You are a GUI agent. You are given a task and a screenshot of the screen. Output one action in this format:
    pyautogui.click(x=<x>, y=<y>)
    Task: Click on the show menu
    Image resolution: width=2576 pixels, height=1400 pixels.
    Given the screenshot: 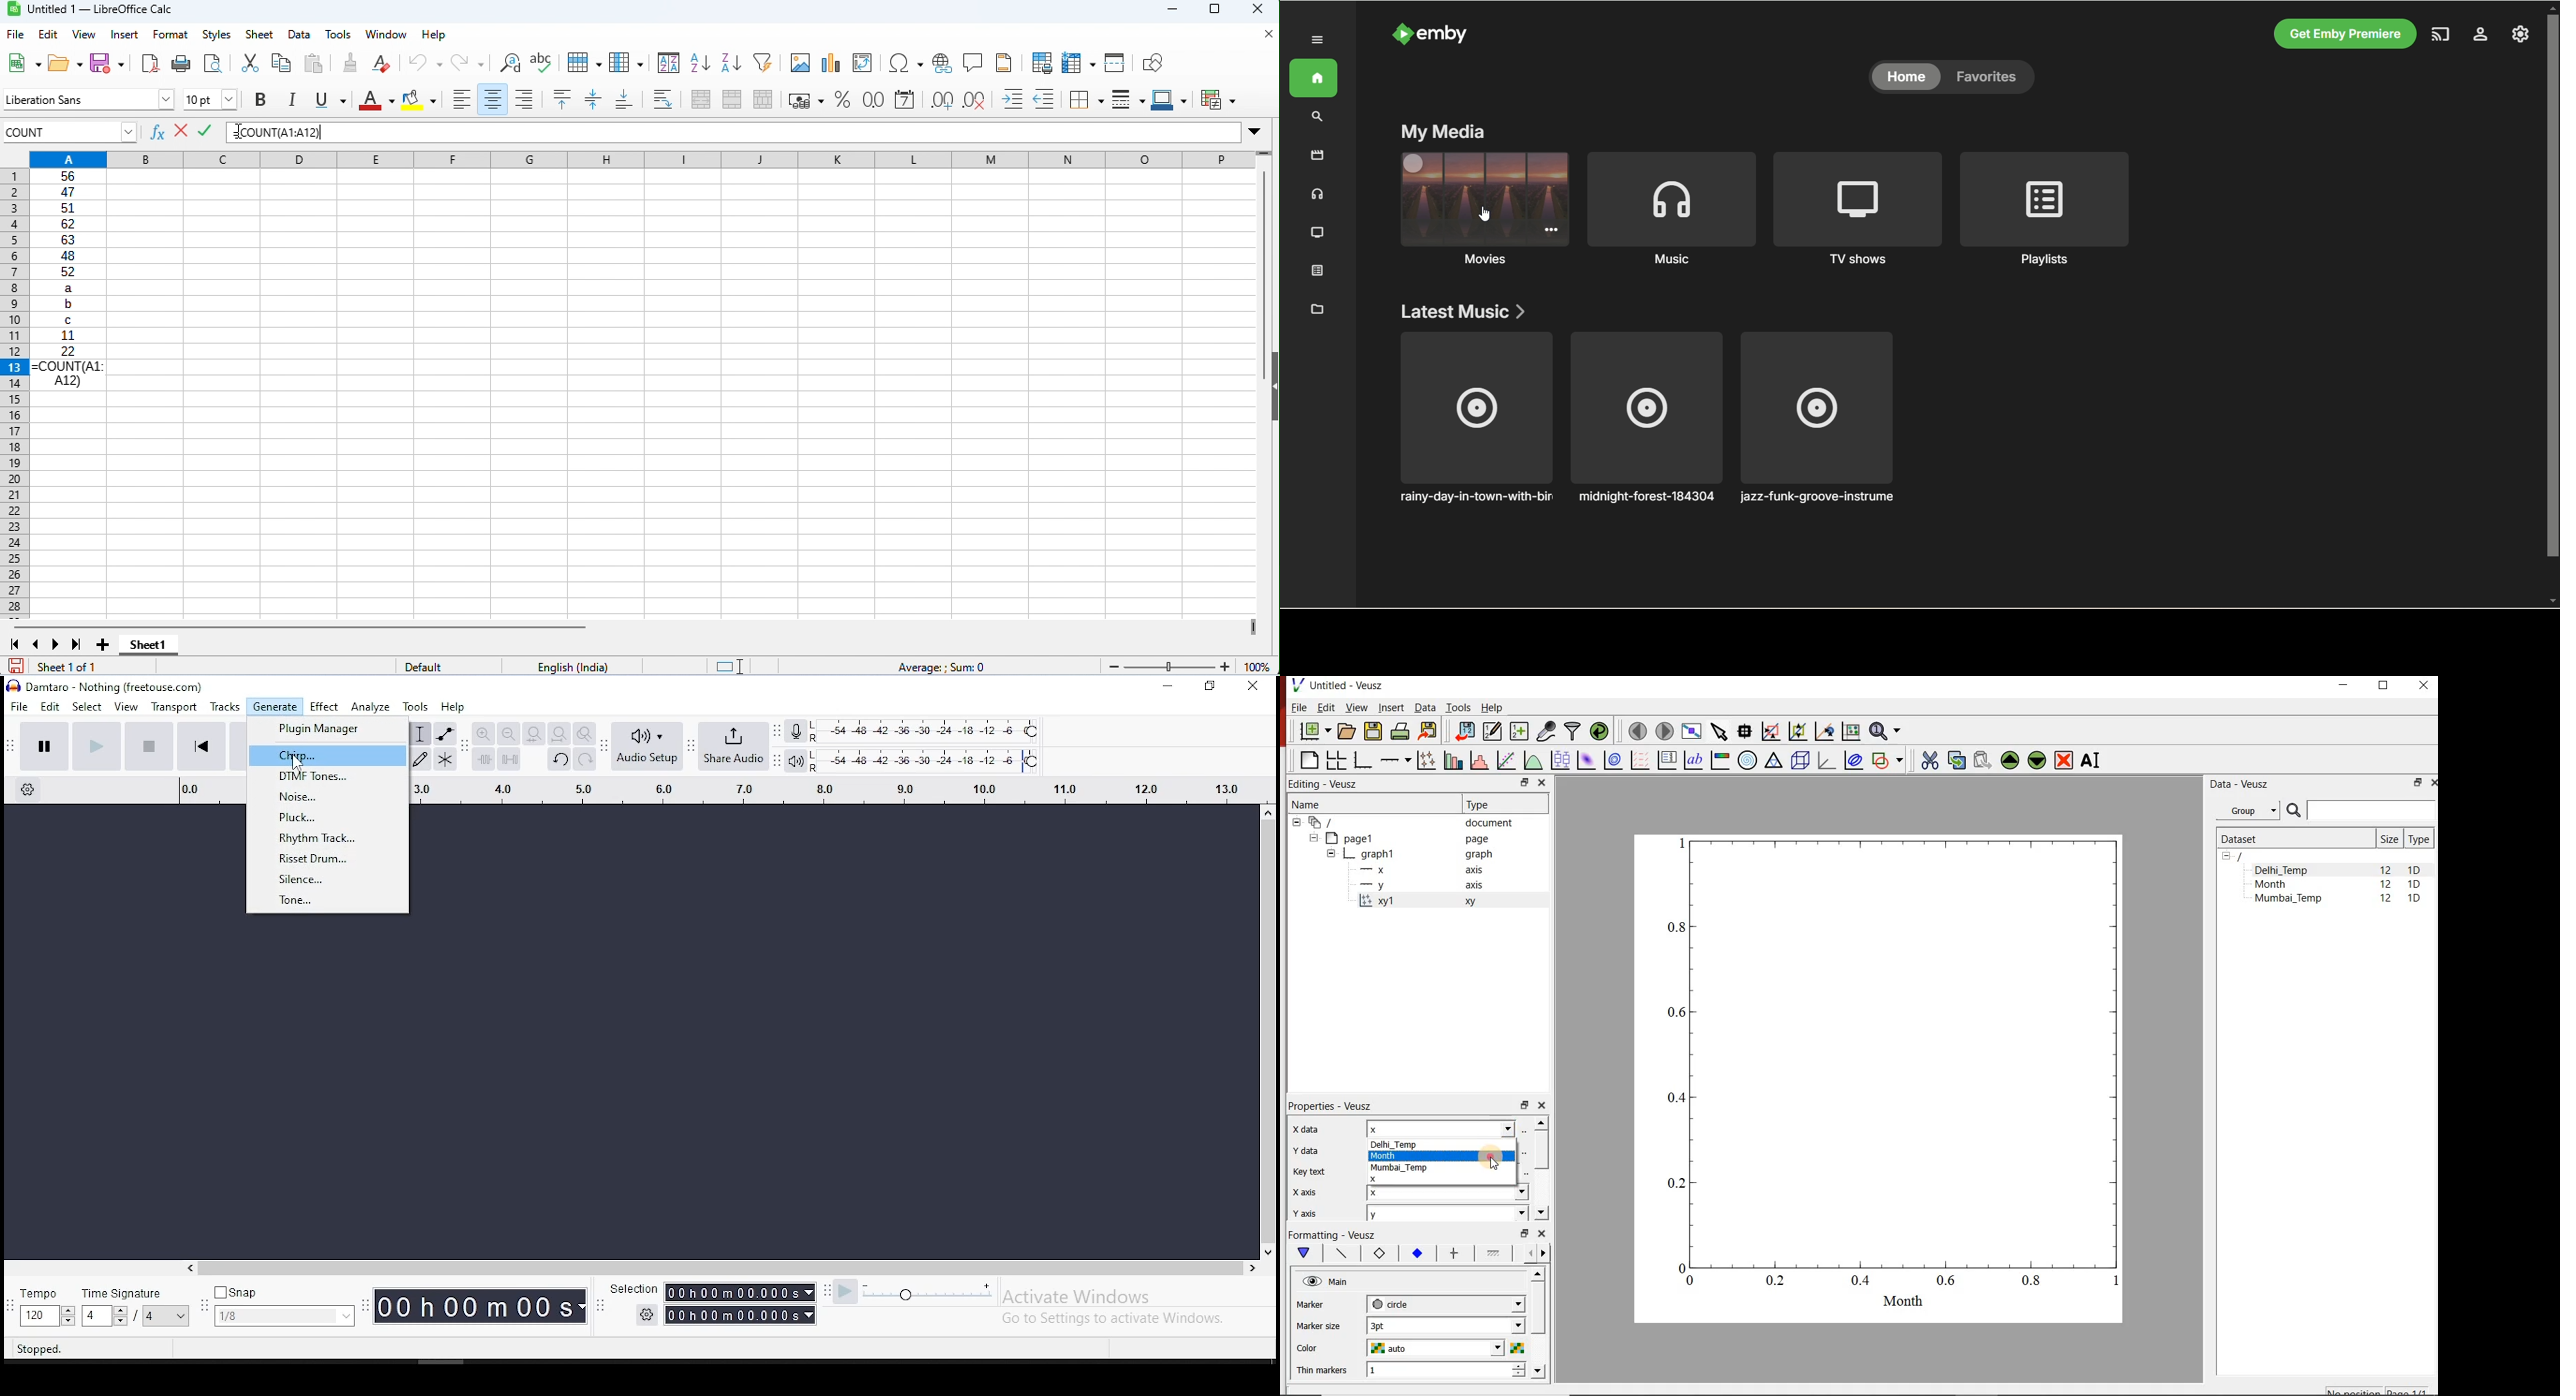 What is the action you would take?
    pyautogui.click(x=366, y=1315)
    